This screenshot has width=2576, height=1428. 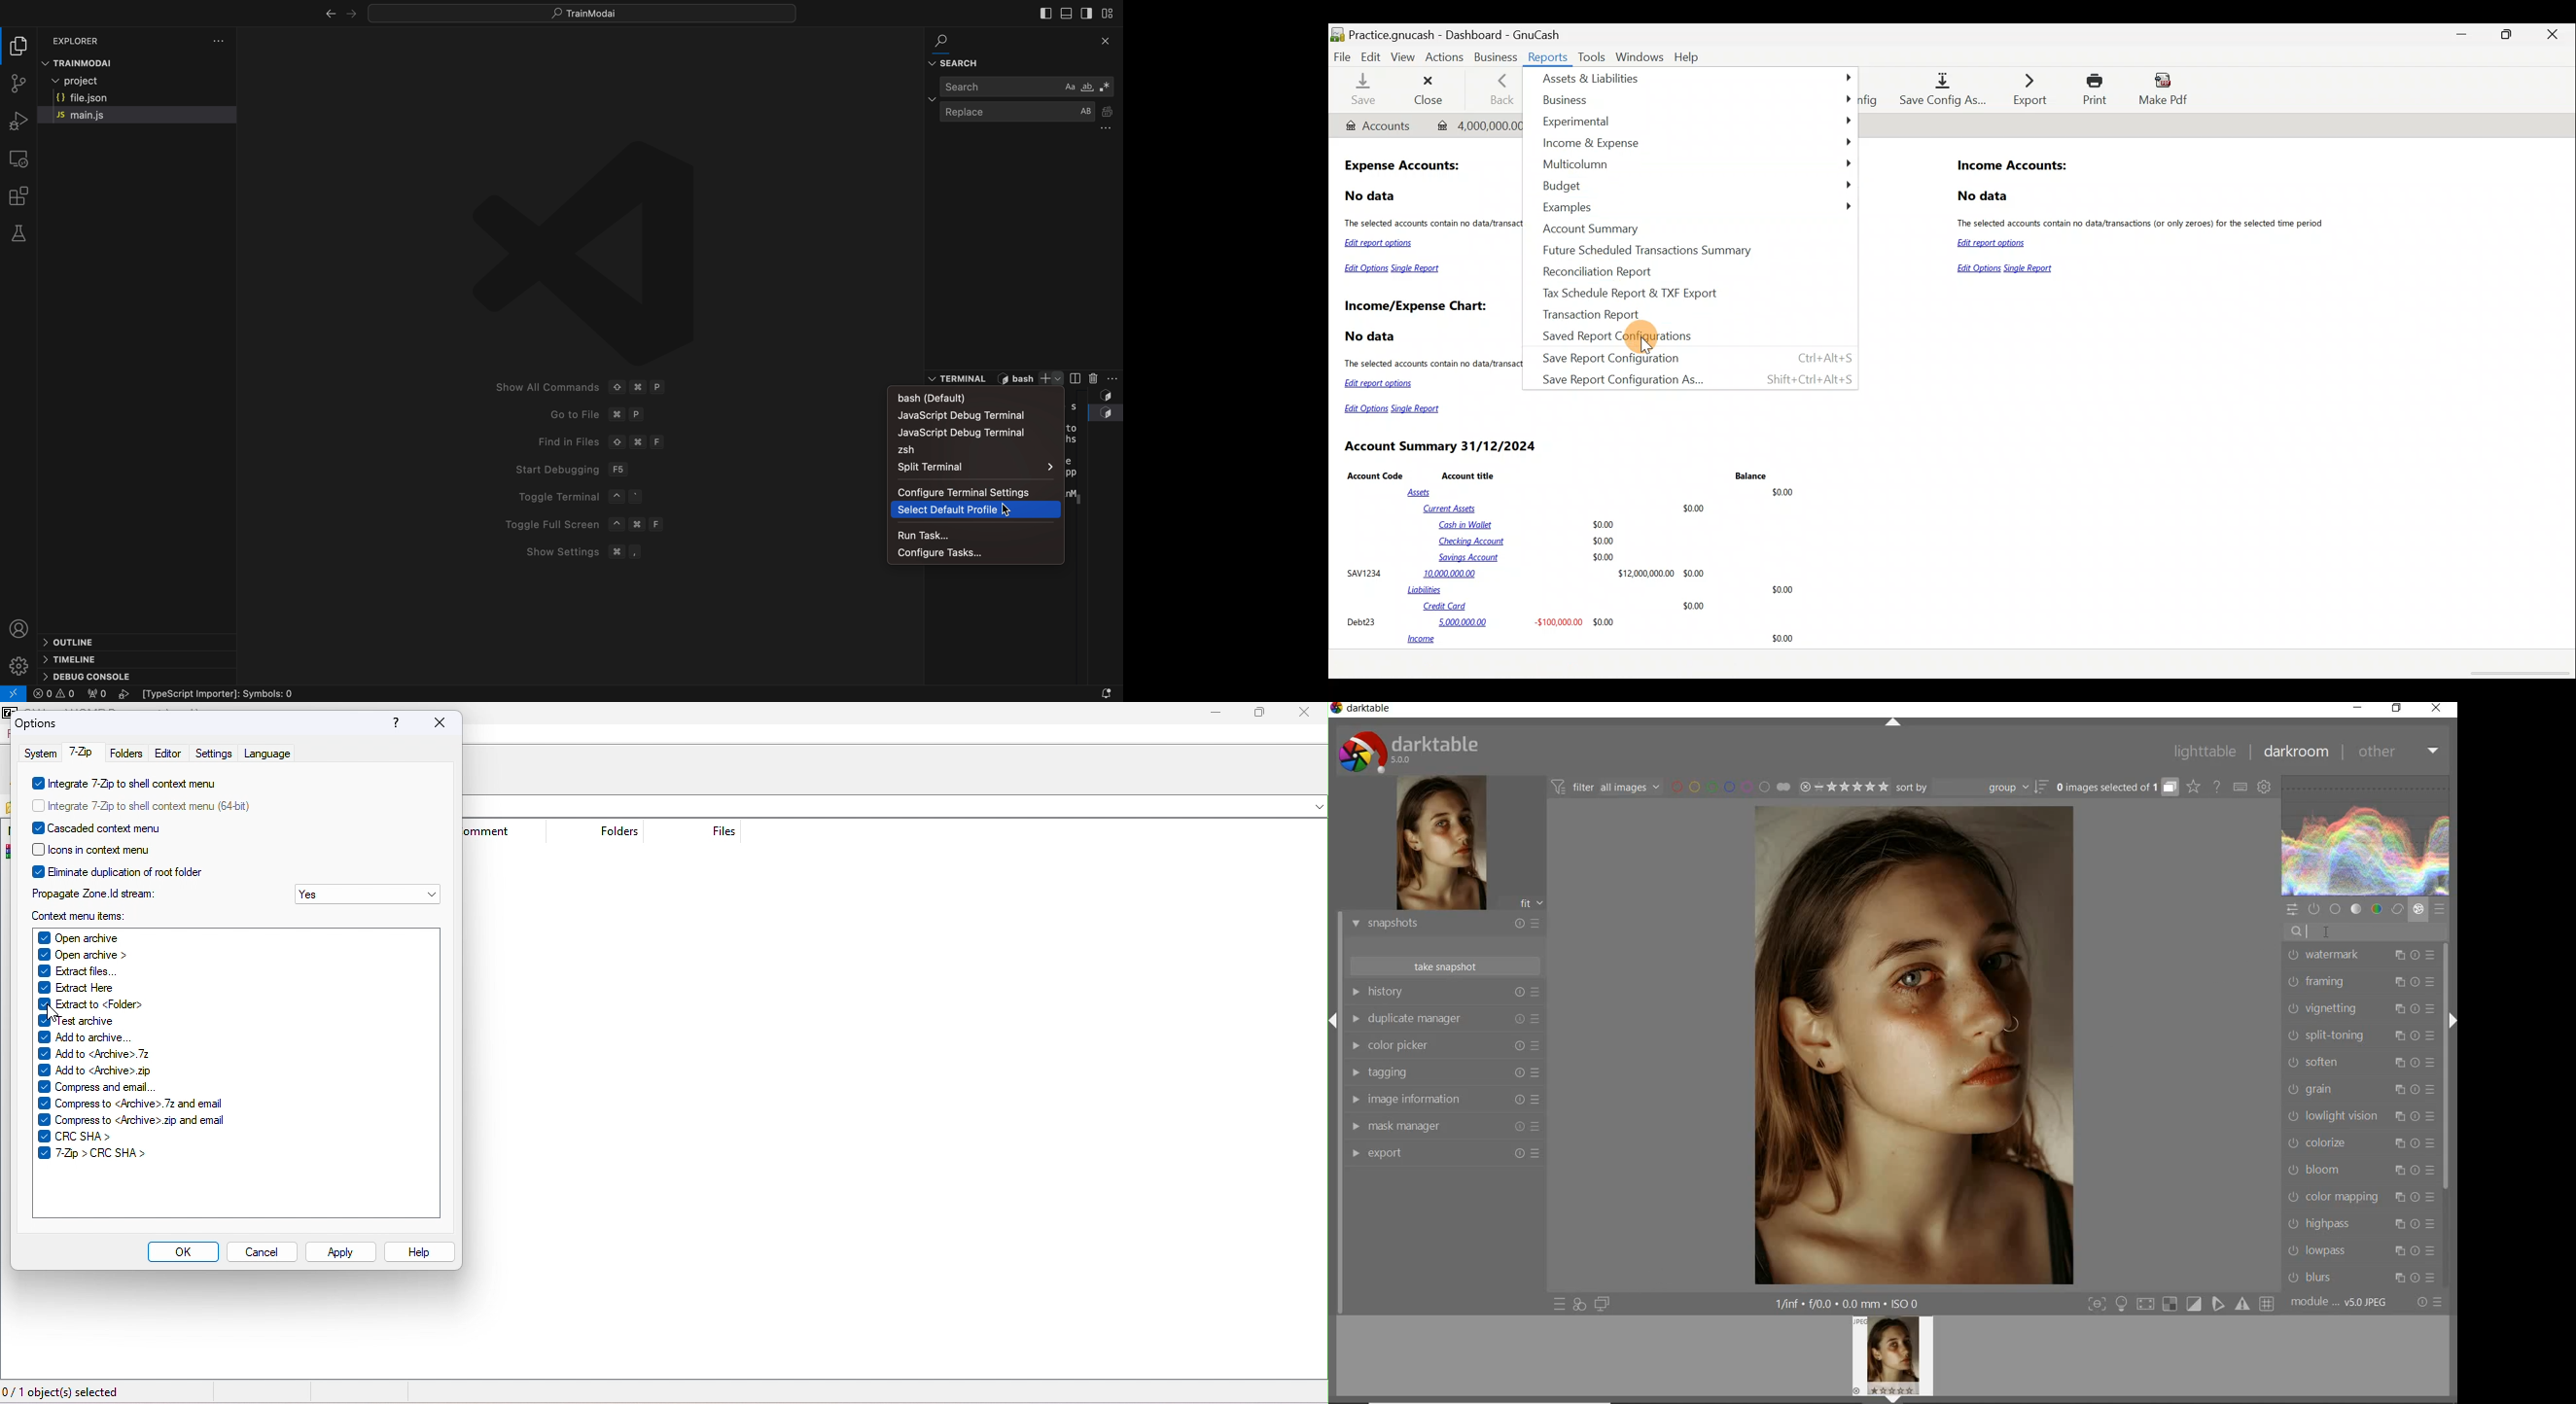 What do you see at coordinates (1445, 992) in the screenshot?
I see `history` at bounding box center [1445, 992].